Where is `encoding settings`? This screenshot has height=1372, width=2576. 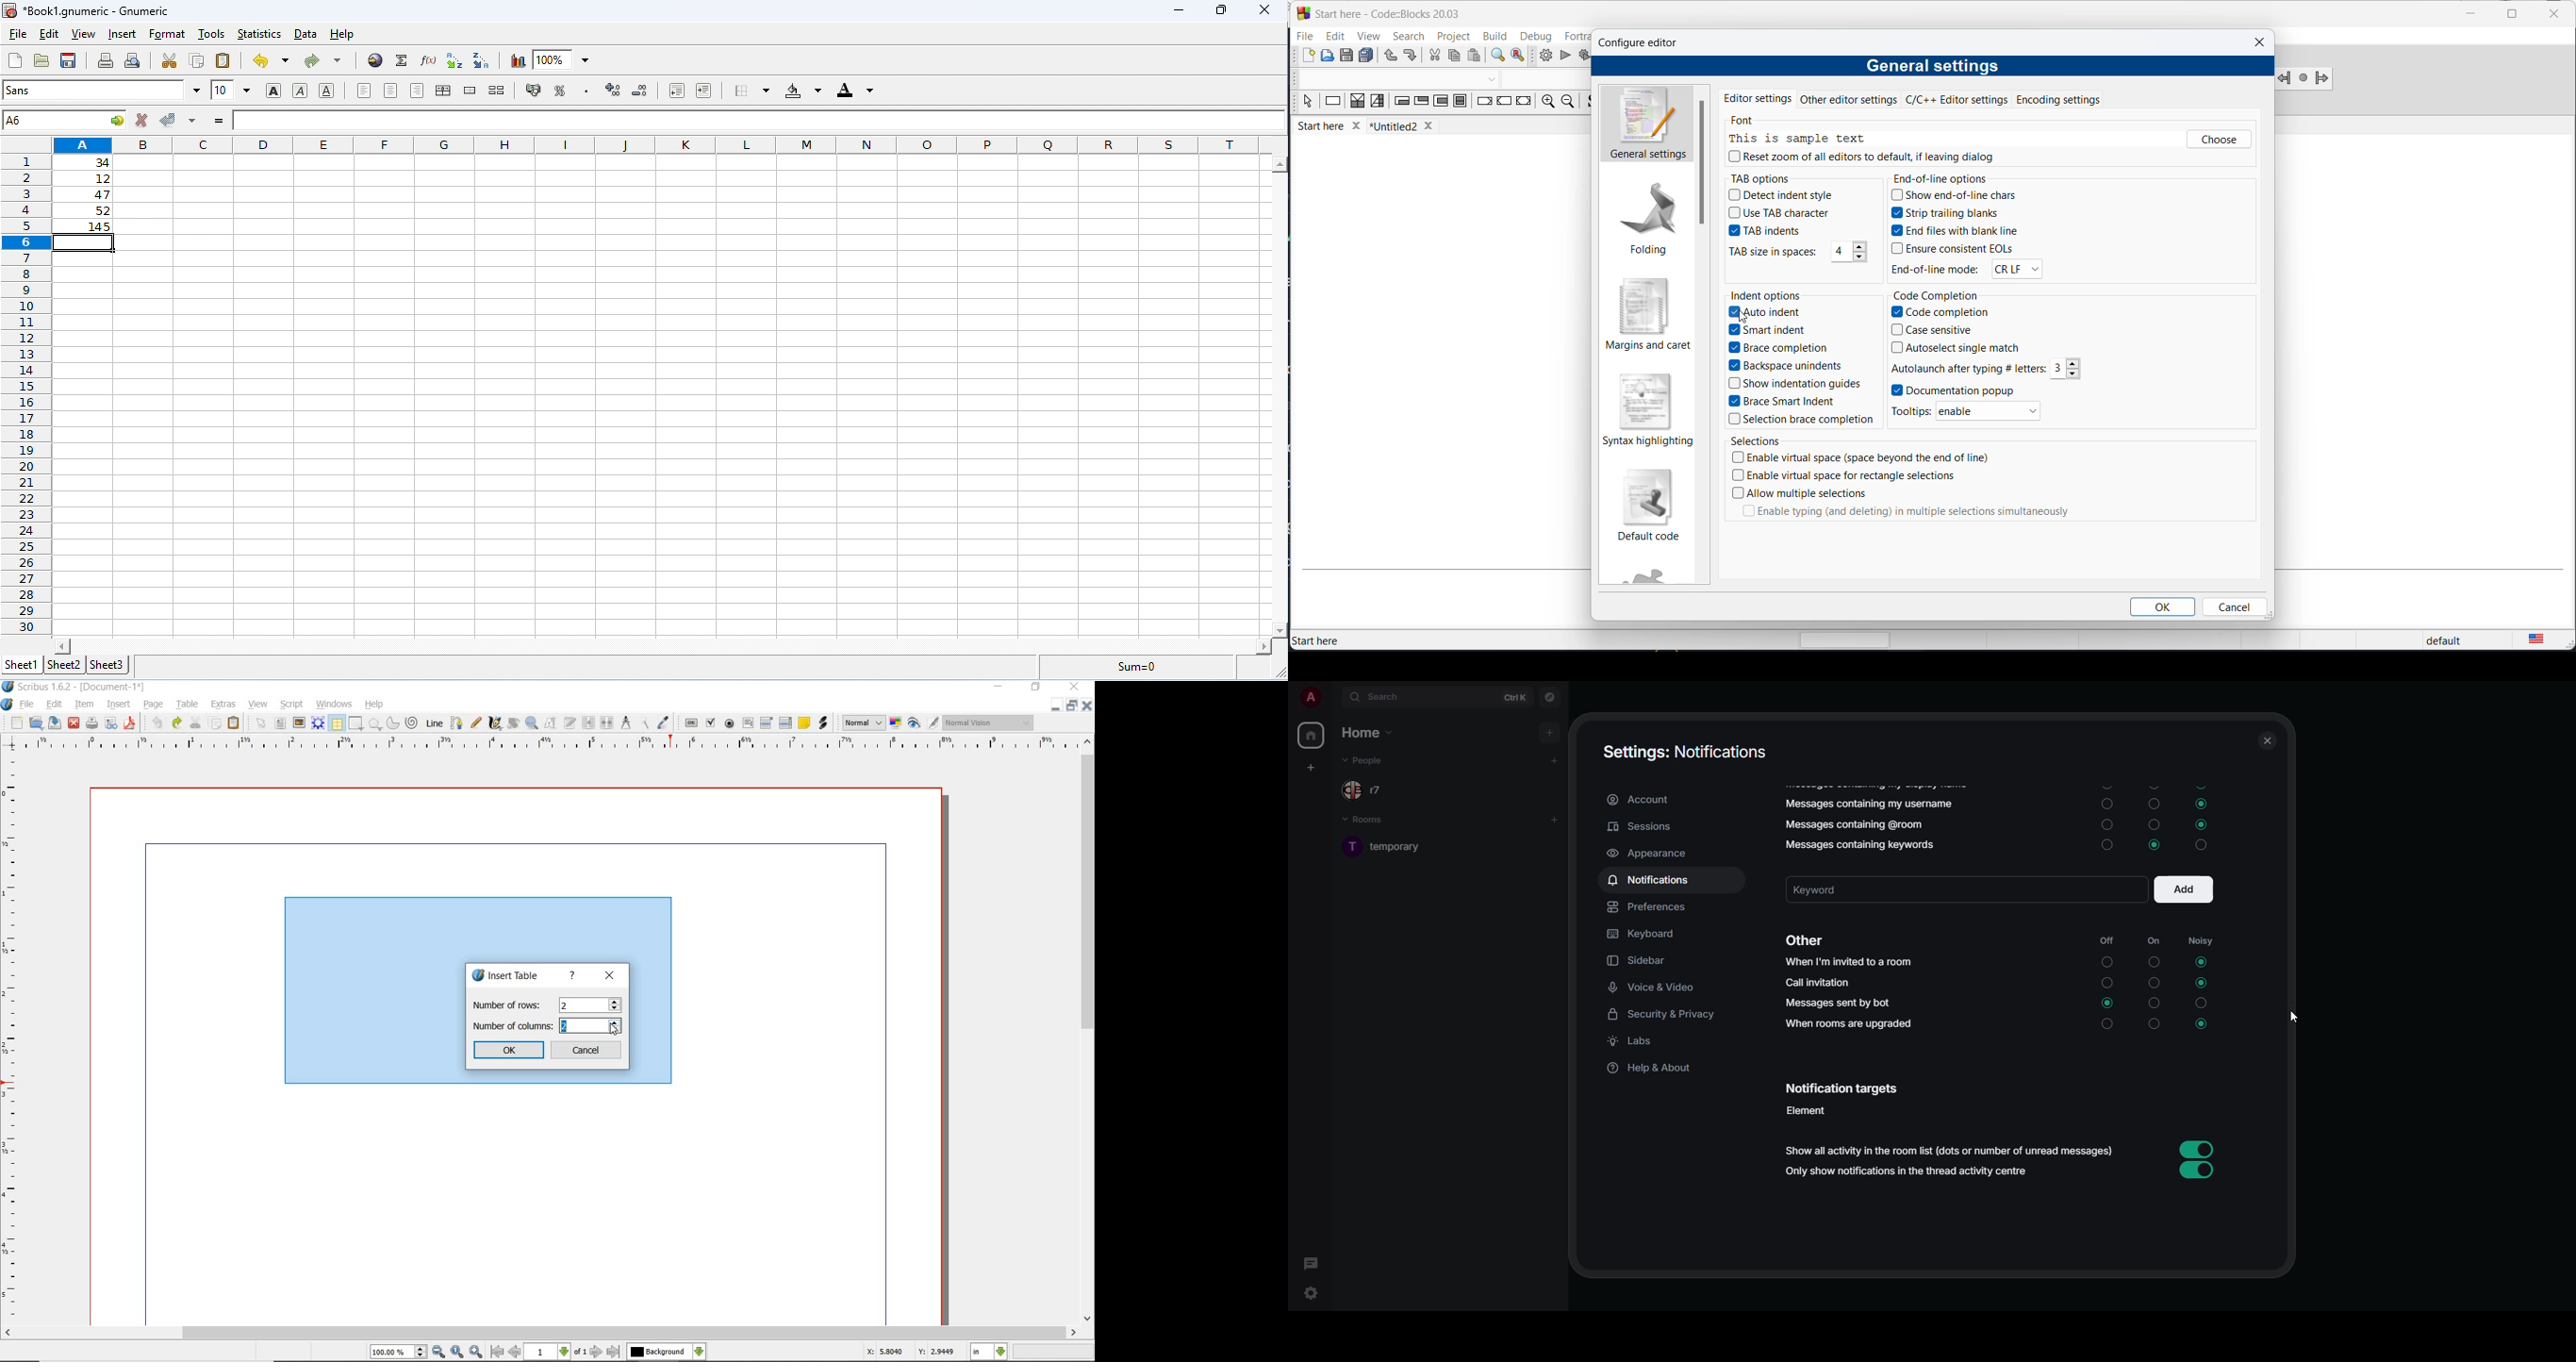
encoding settings is located at coordinates (2067, 98).